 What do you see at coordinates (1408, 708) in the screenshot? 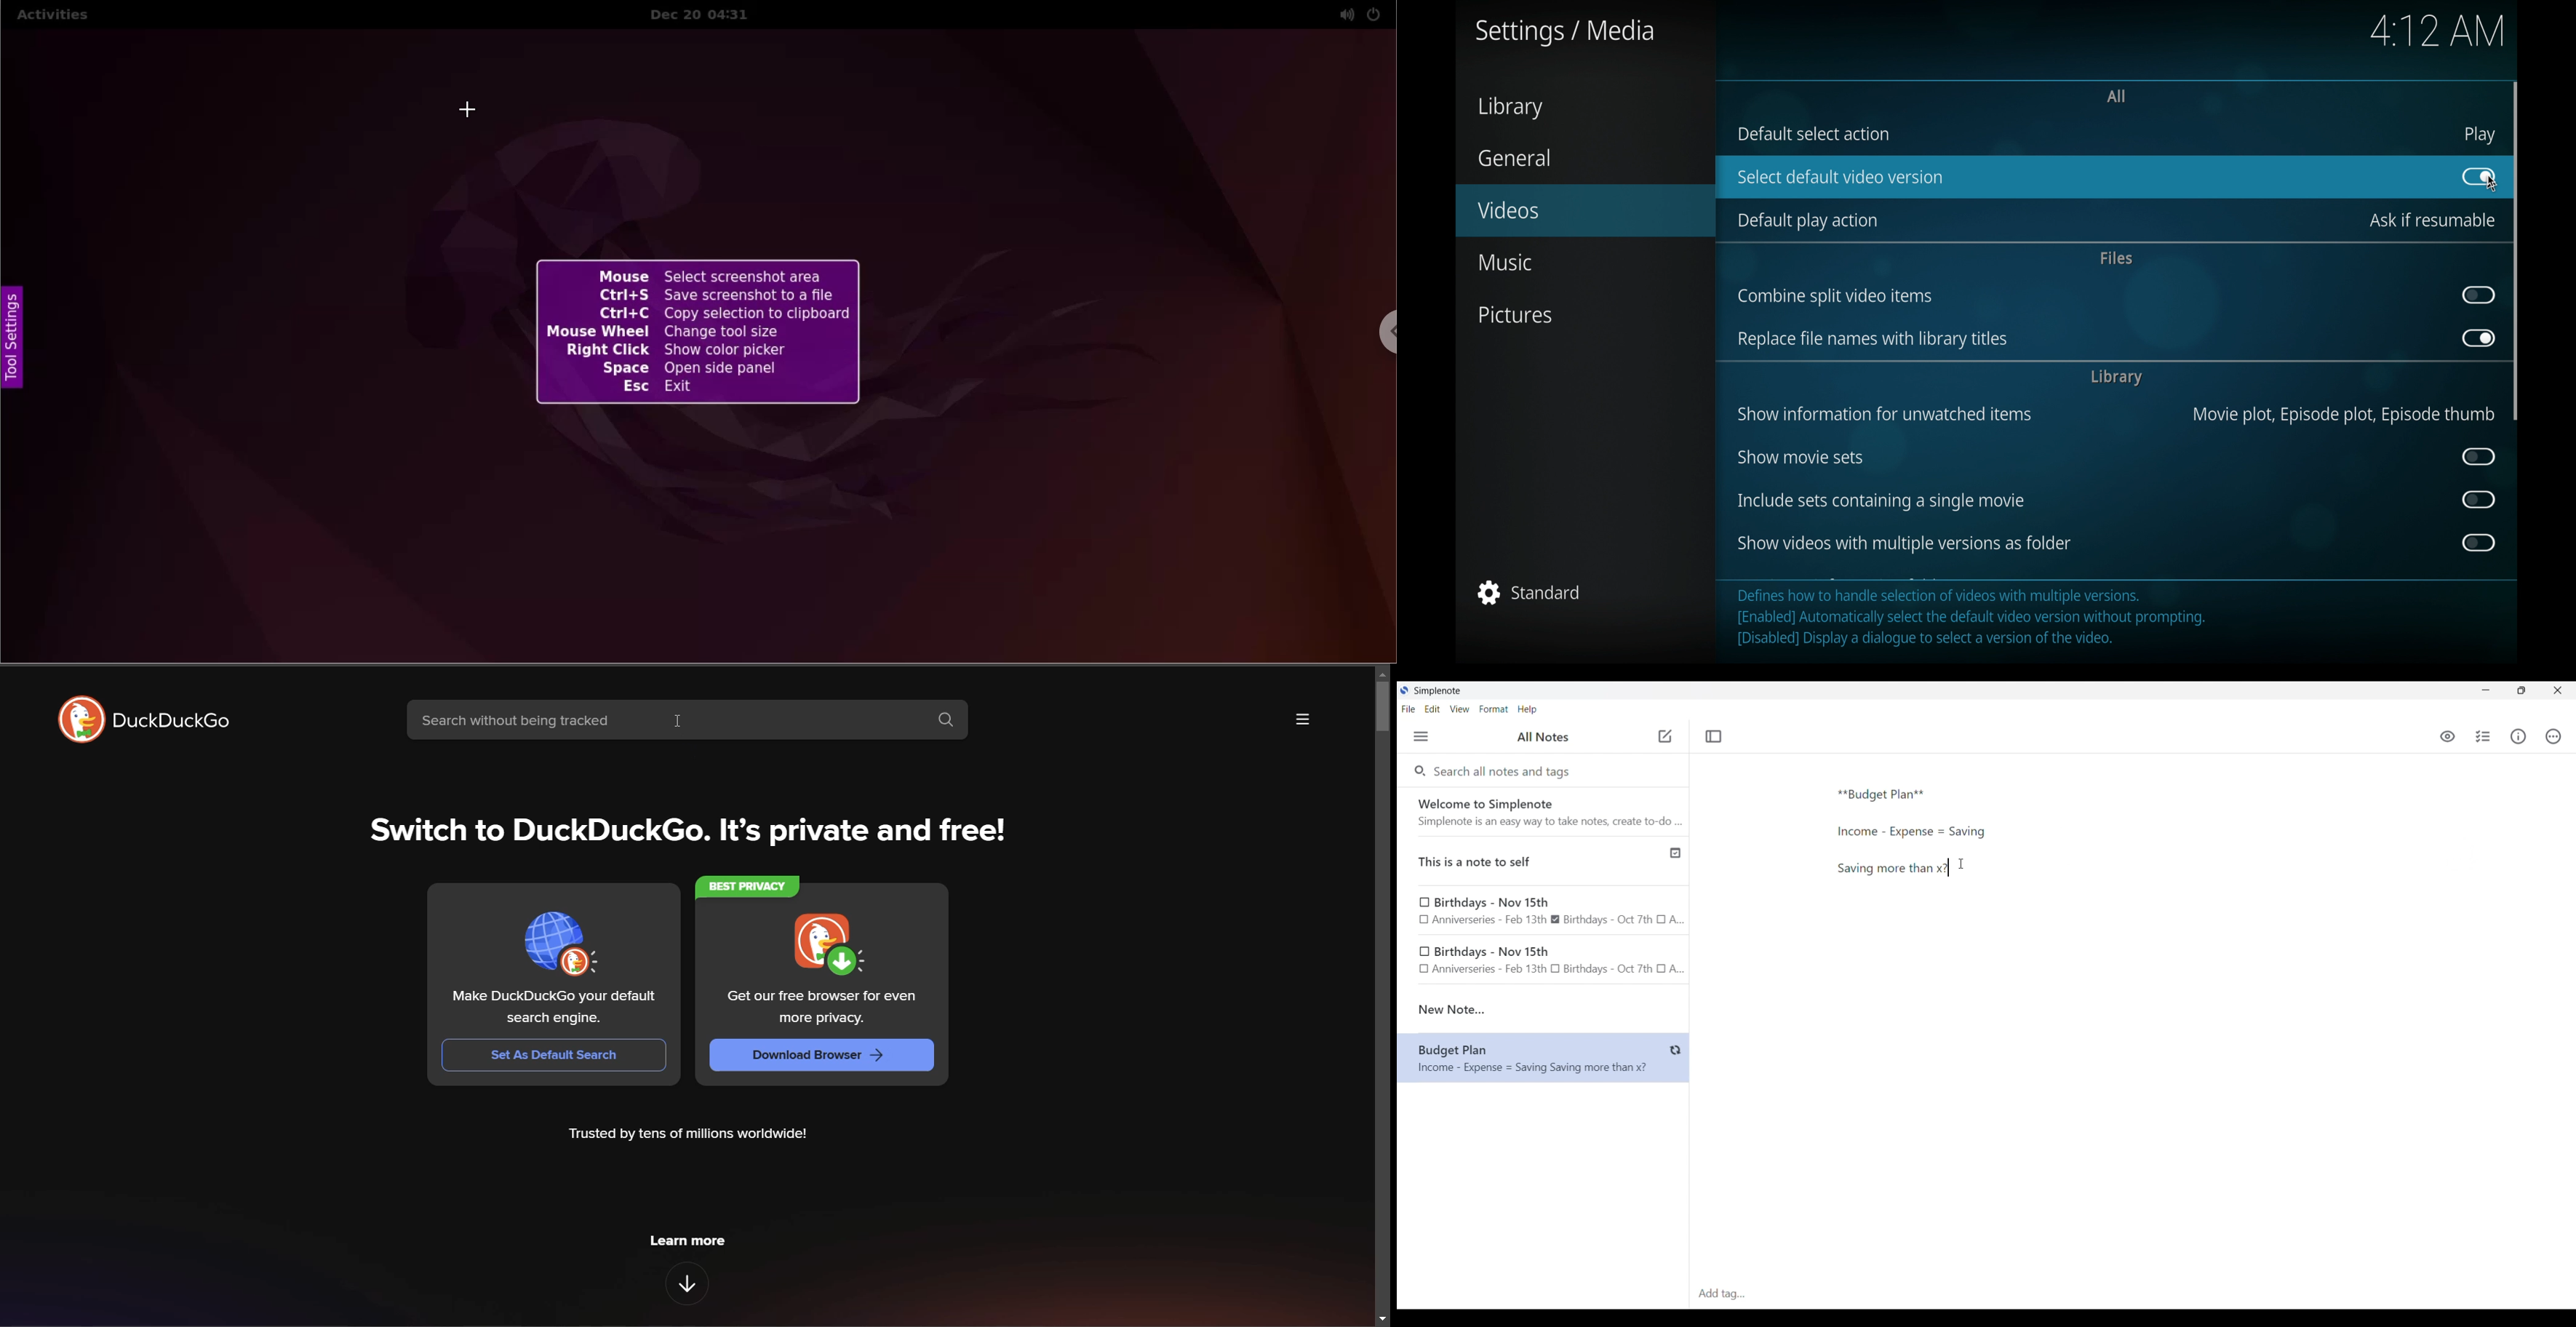
I see `File menu` at bounding box center [1408, 708].